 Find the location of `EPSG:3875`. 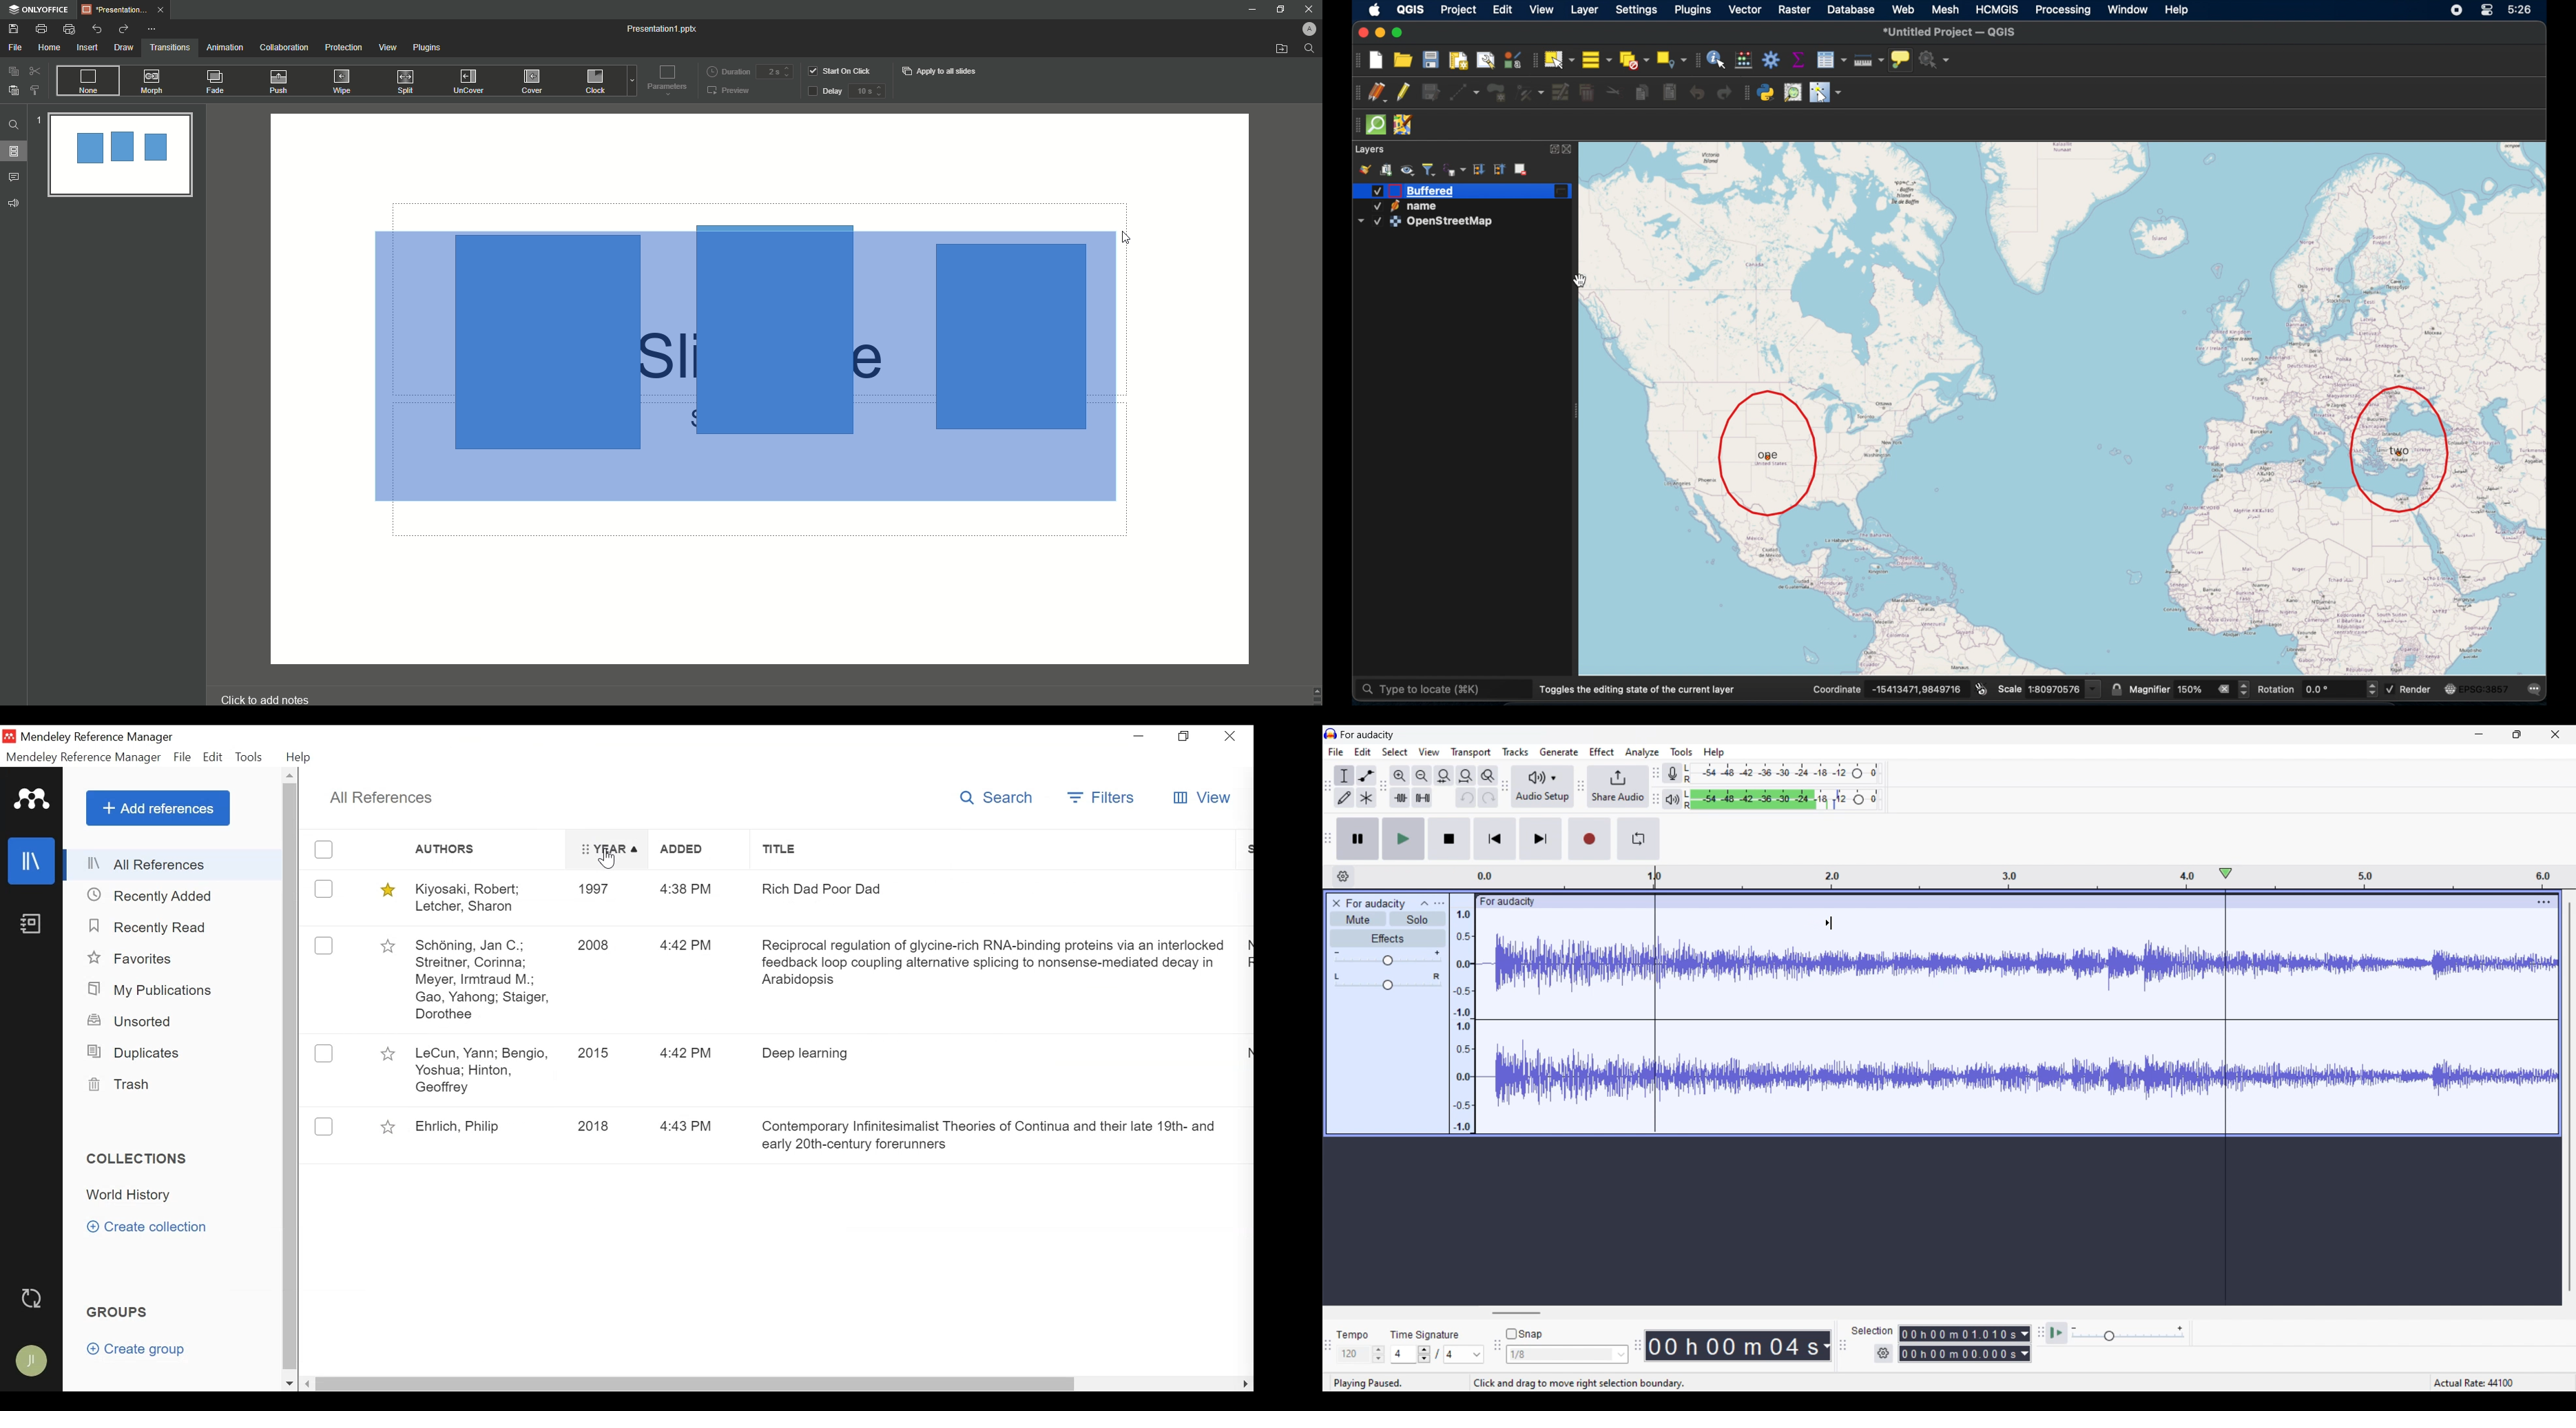

EPSG:3875 is located at coordinates (2486, 690).